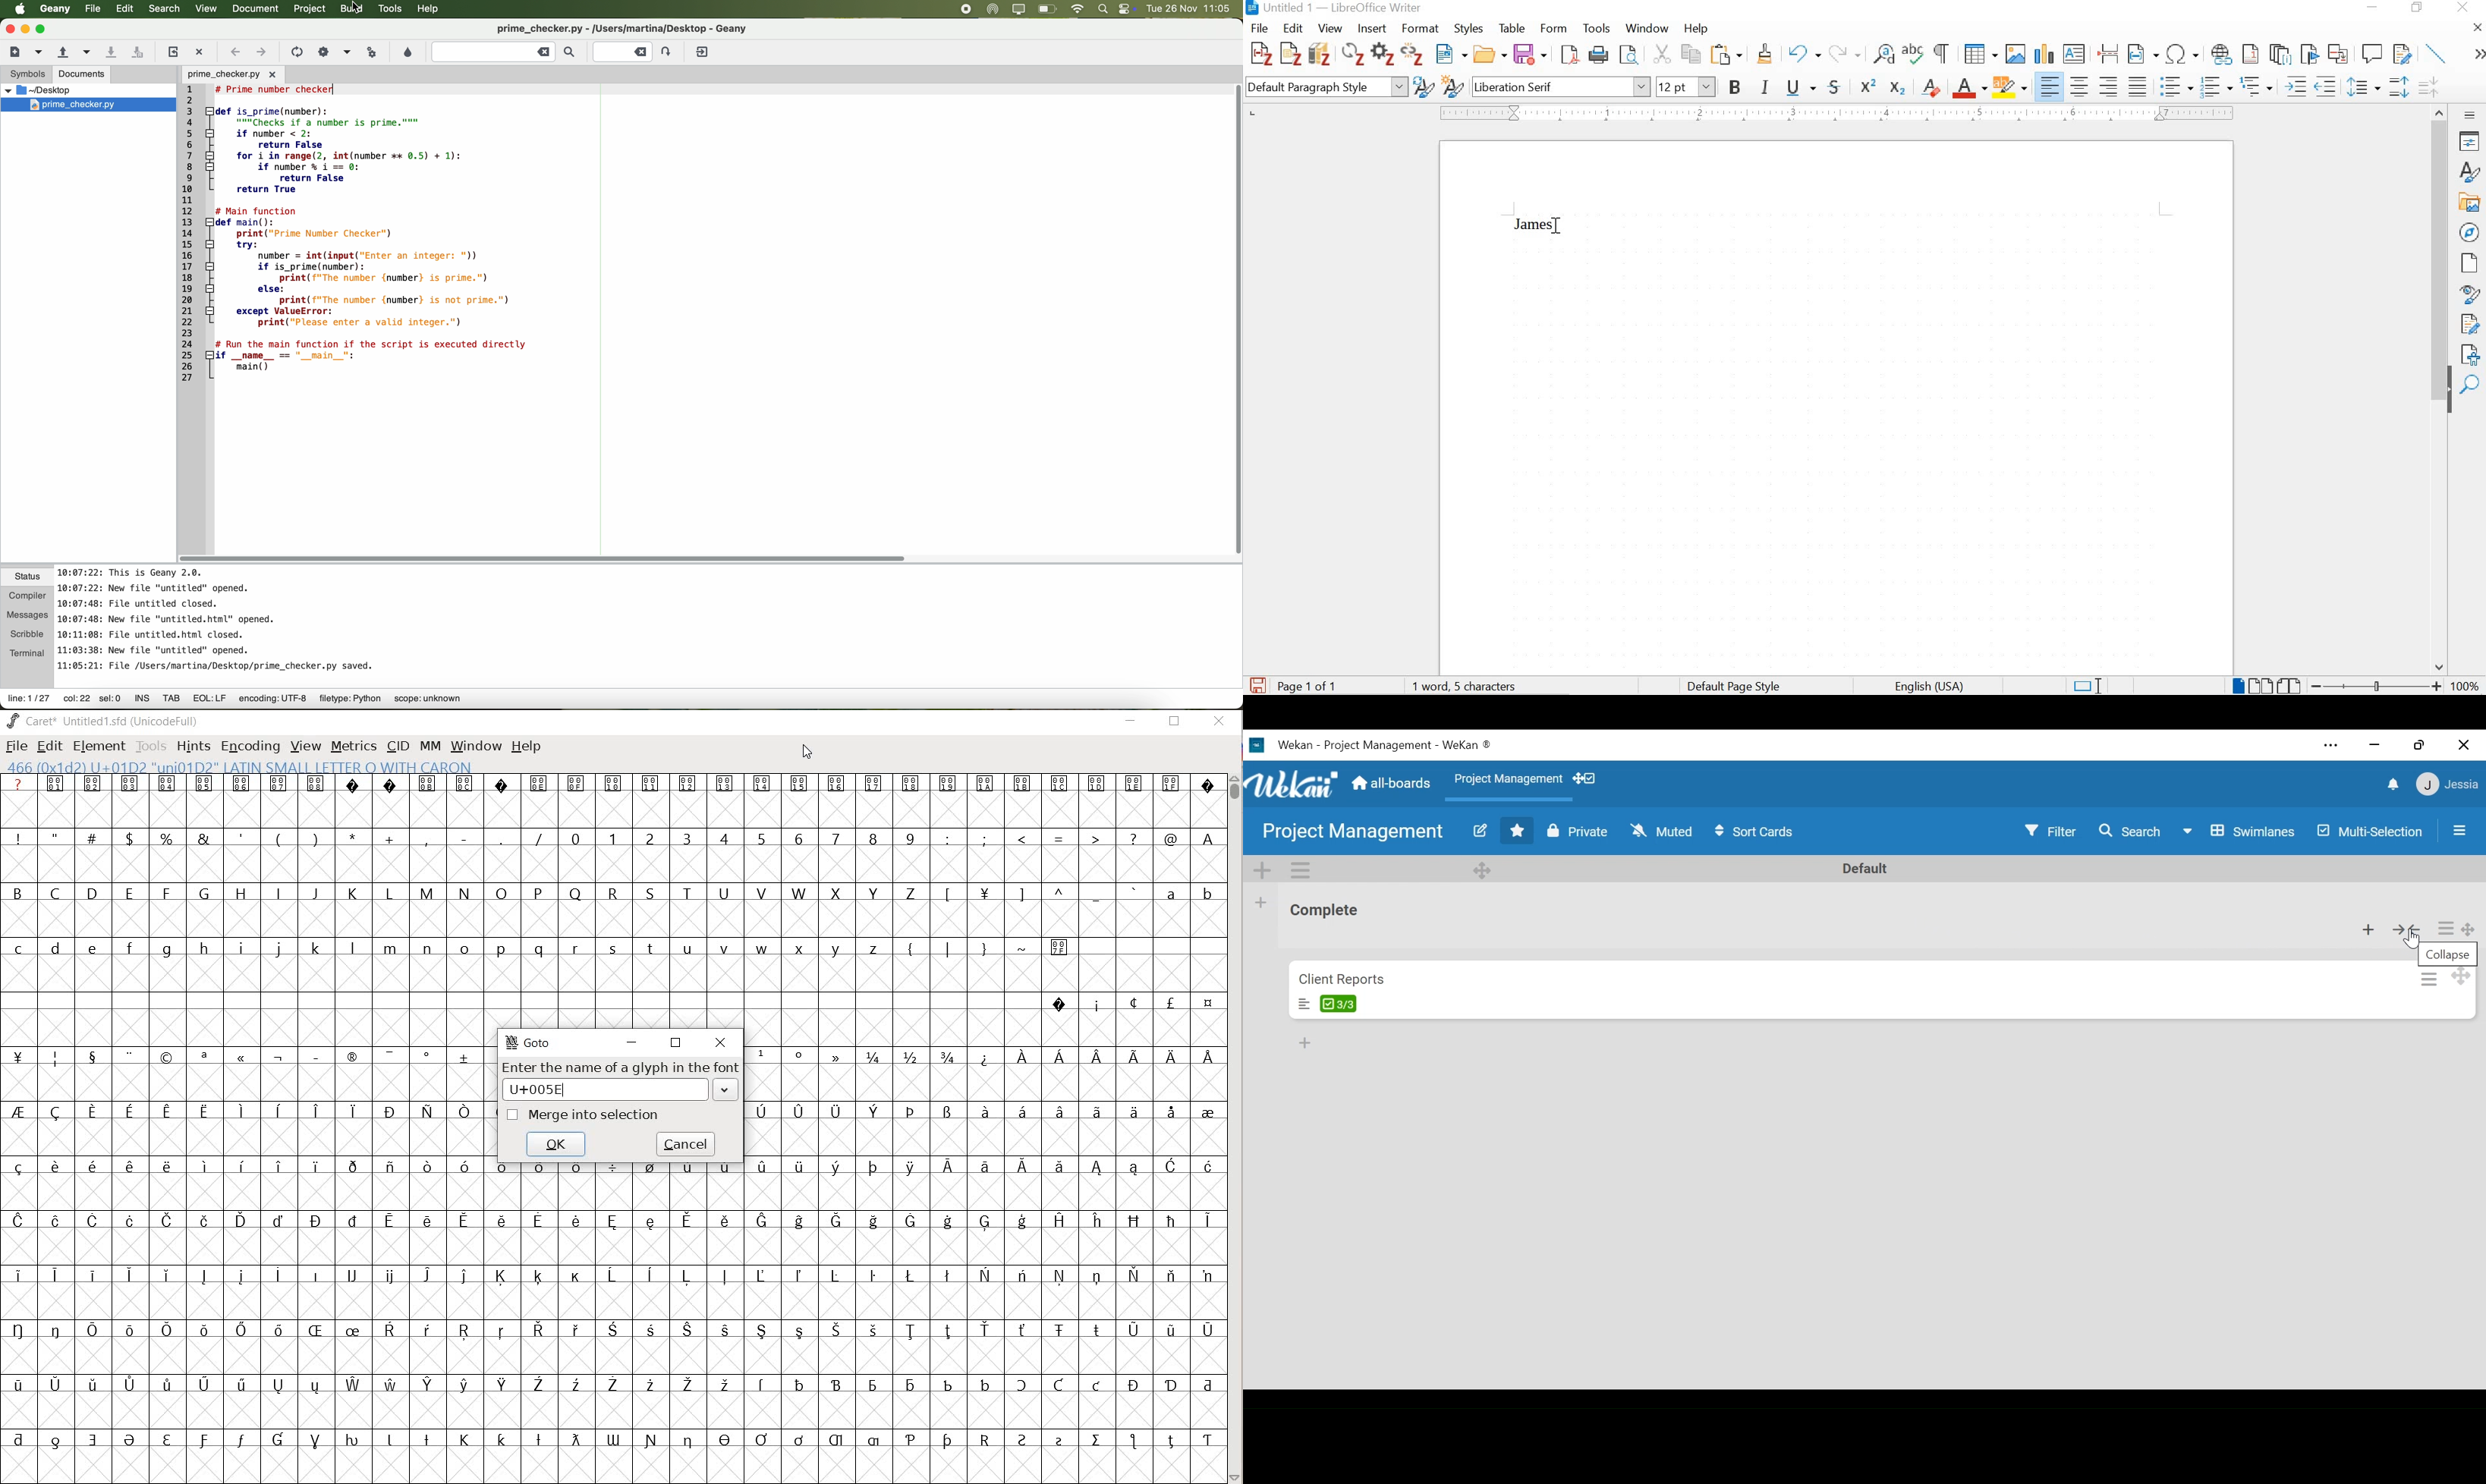 Image resolution: width=2492 pixels, height=1484 pixels. I want to click on add/edit bibliography, so click(1319, 53).